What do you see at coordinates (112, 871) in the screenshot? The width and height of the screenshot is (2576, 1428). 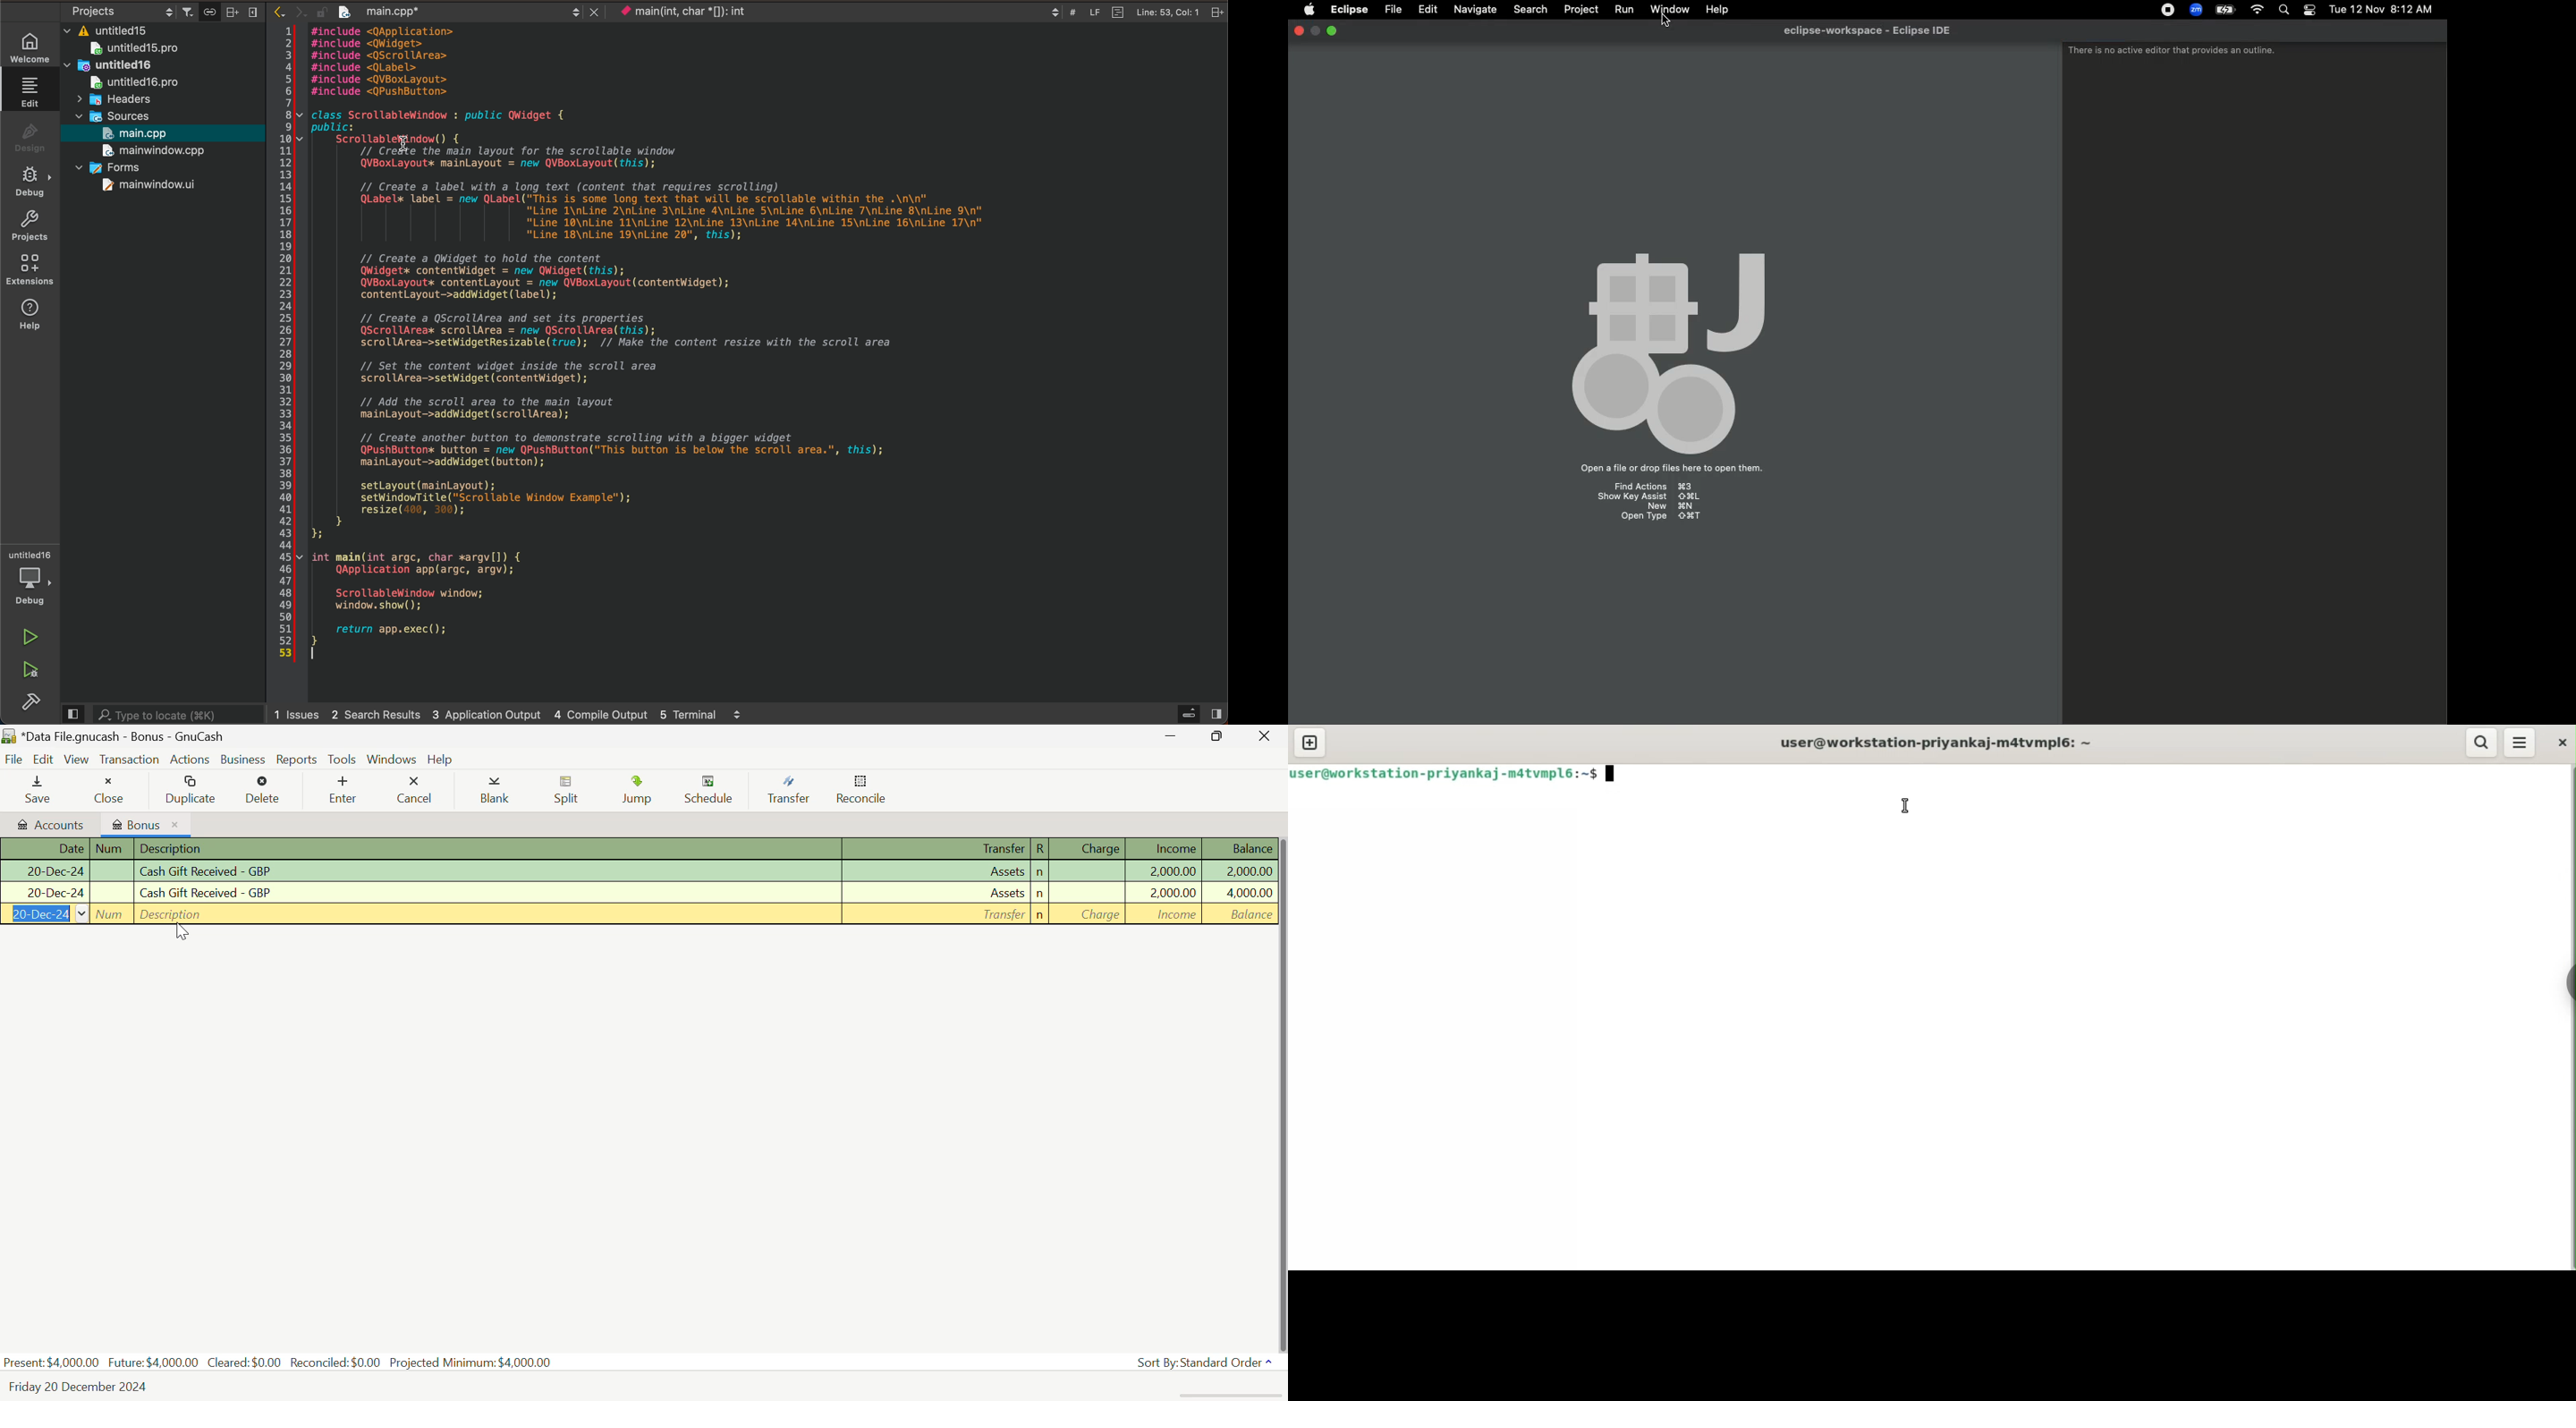 I see `Num` at bounding box center [112, 871].